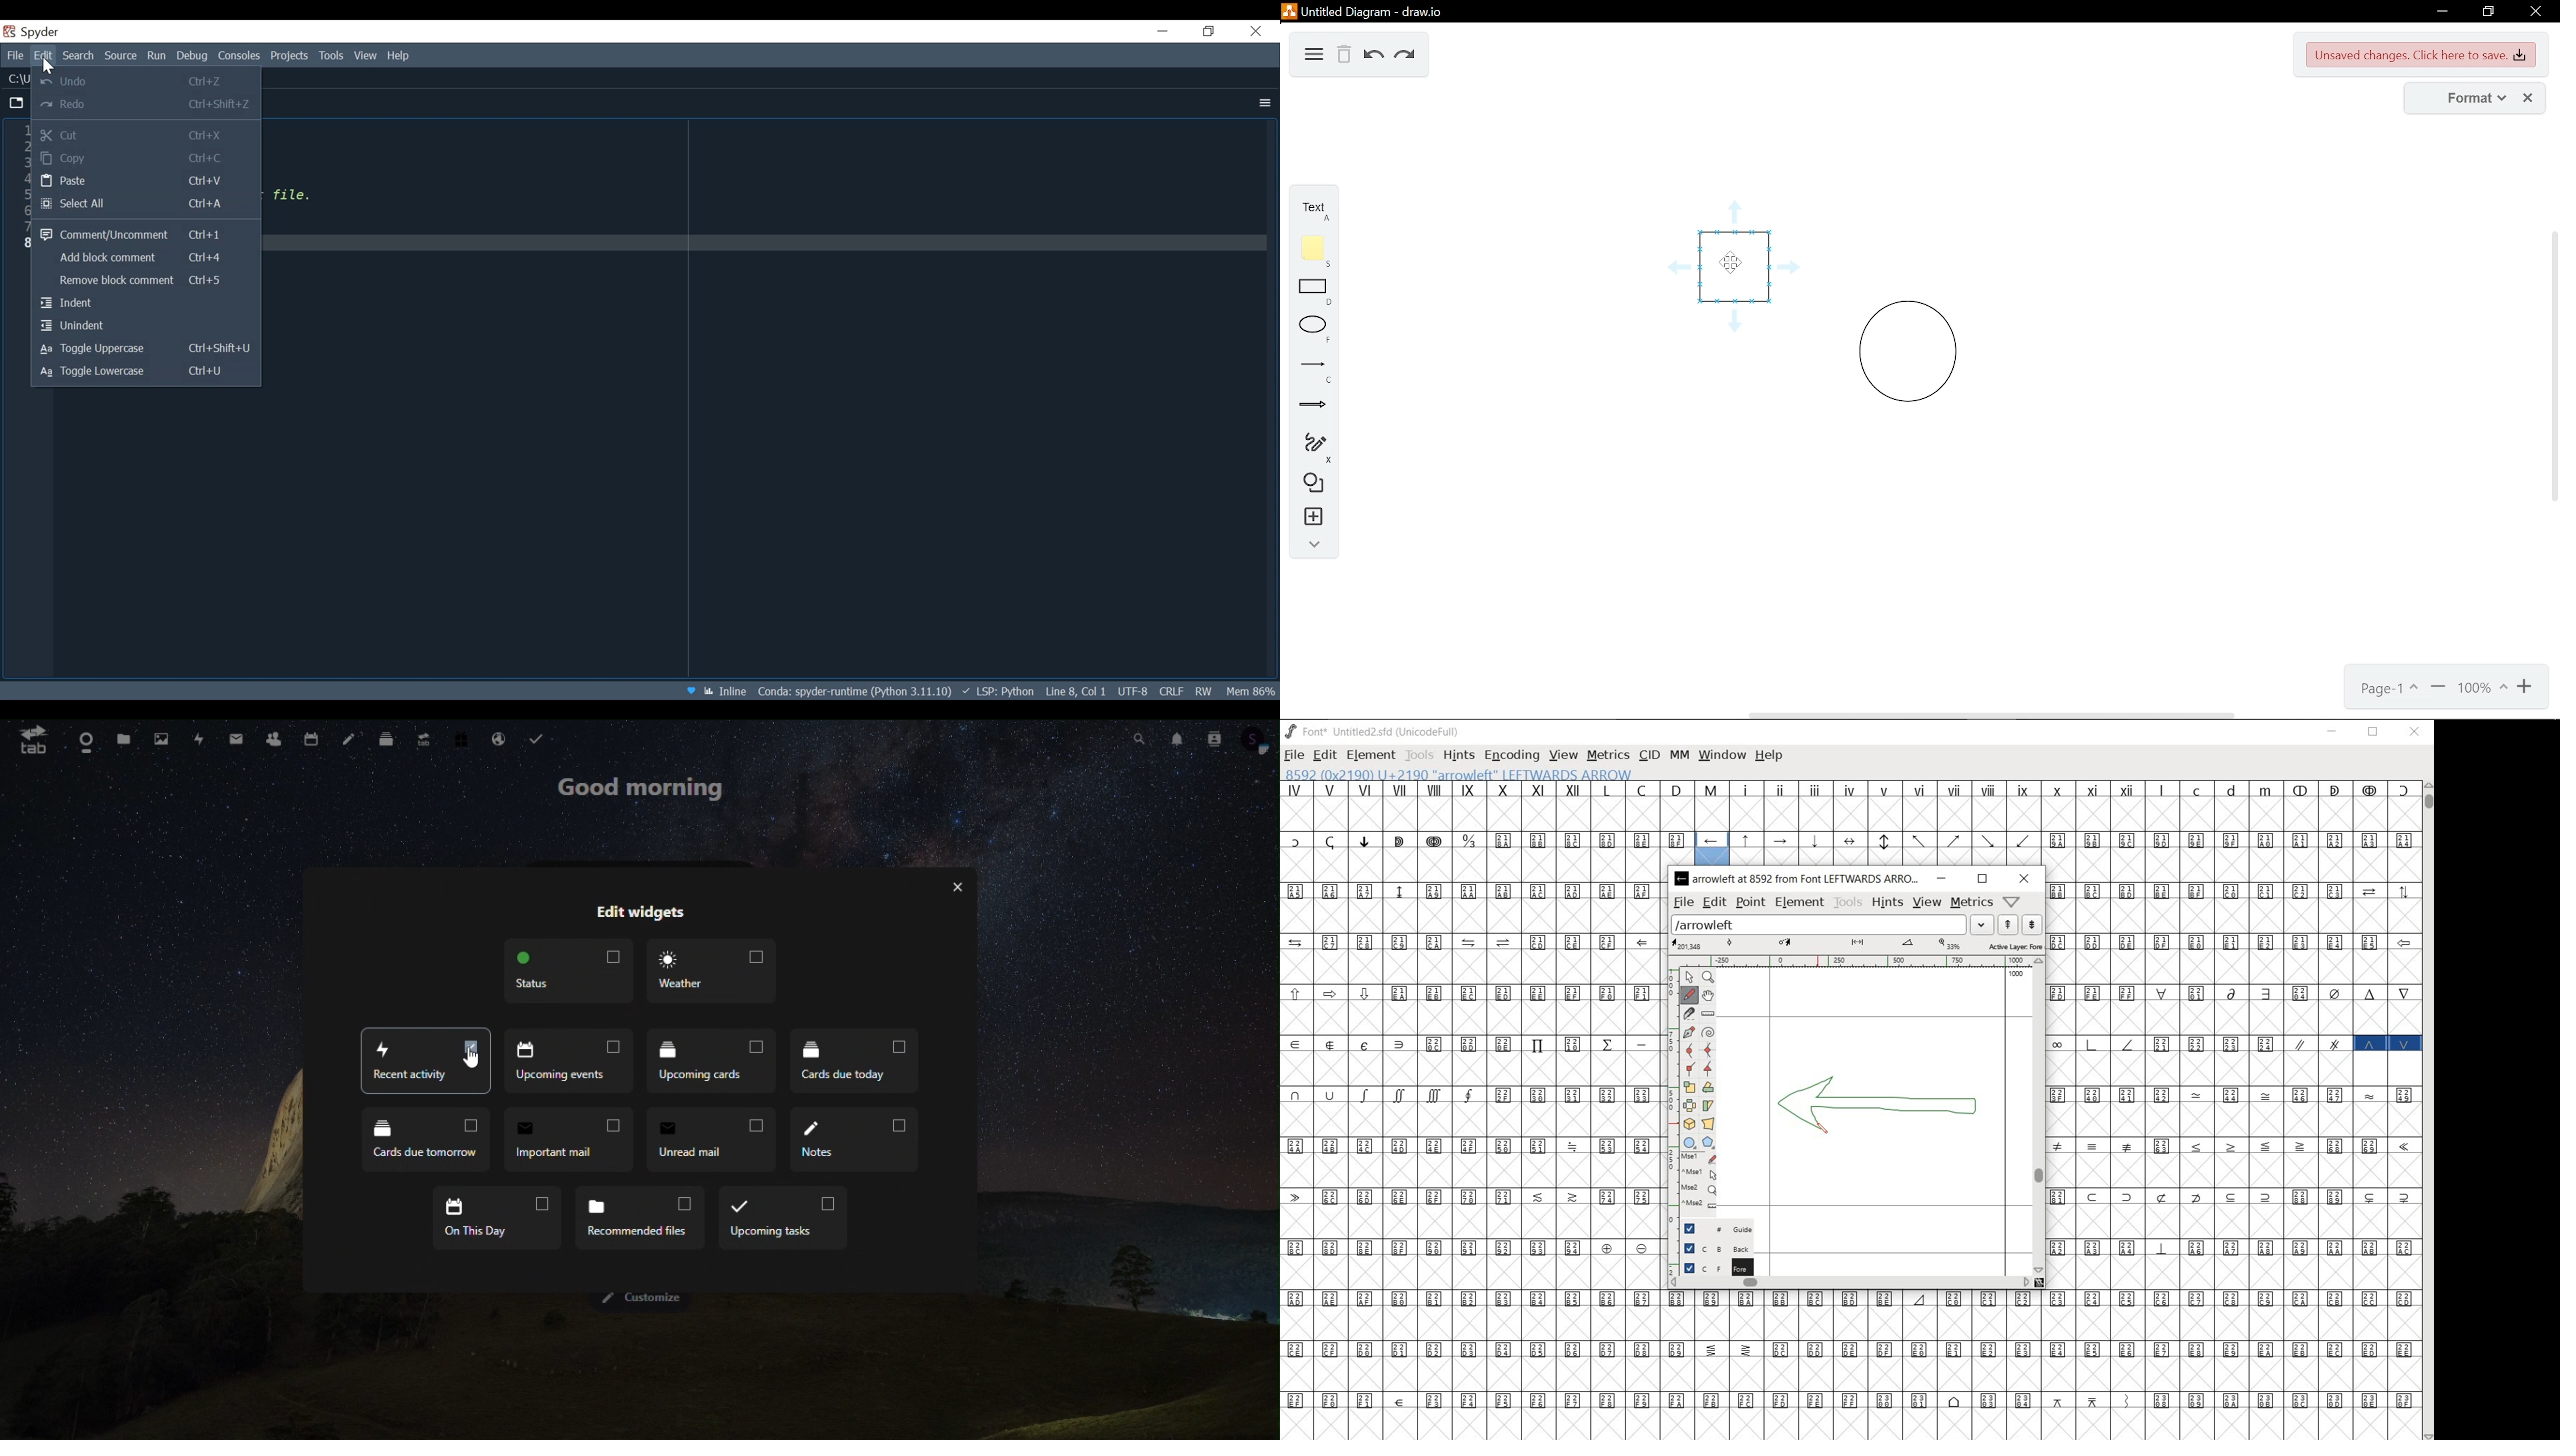  What do you see at coordinates (1707, 1015) in the screenshot?
I see `measure a distance, angle between points` at bounding box center [1707, 1015].